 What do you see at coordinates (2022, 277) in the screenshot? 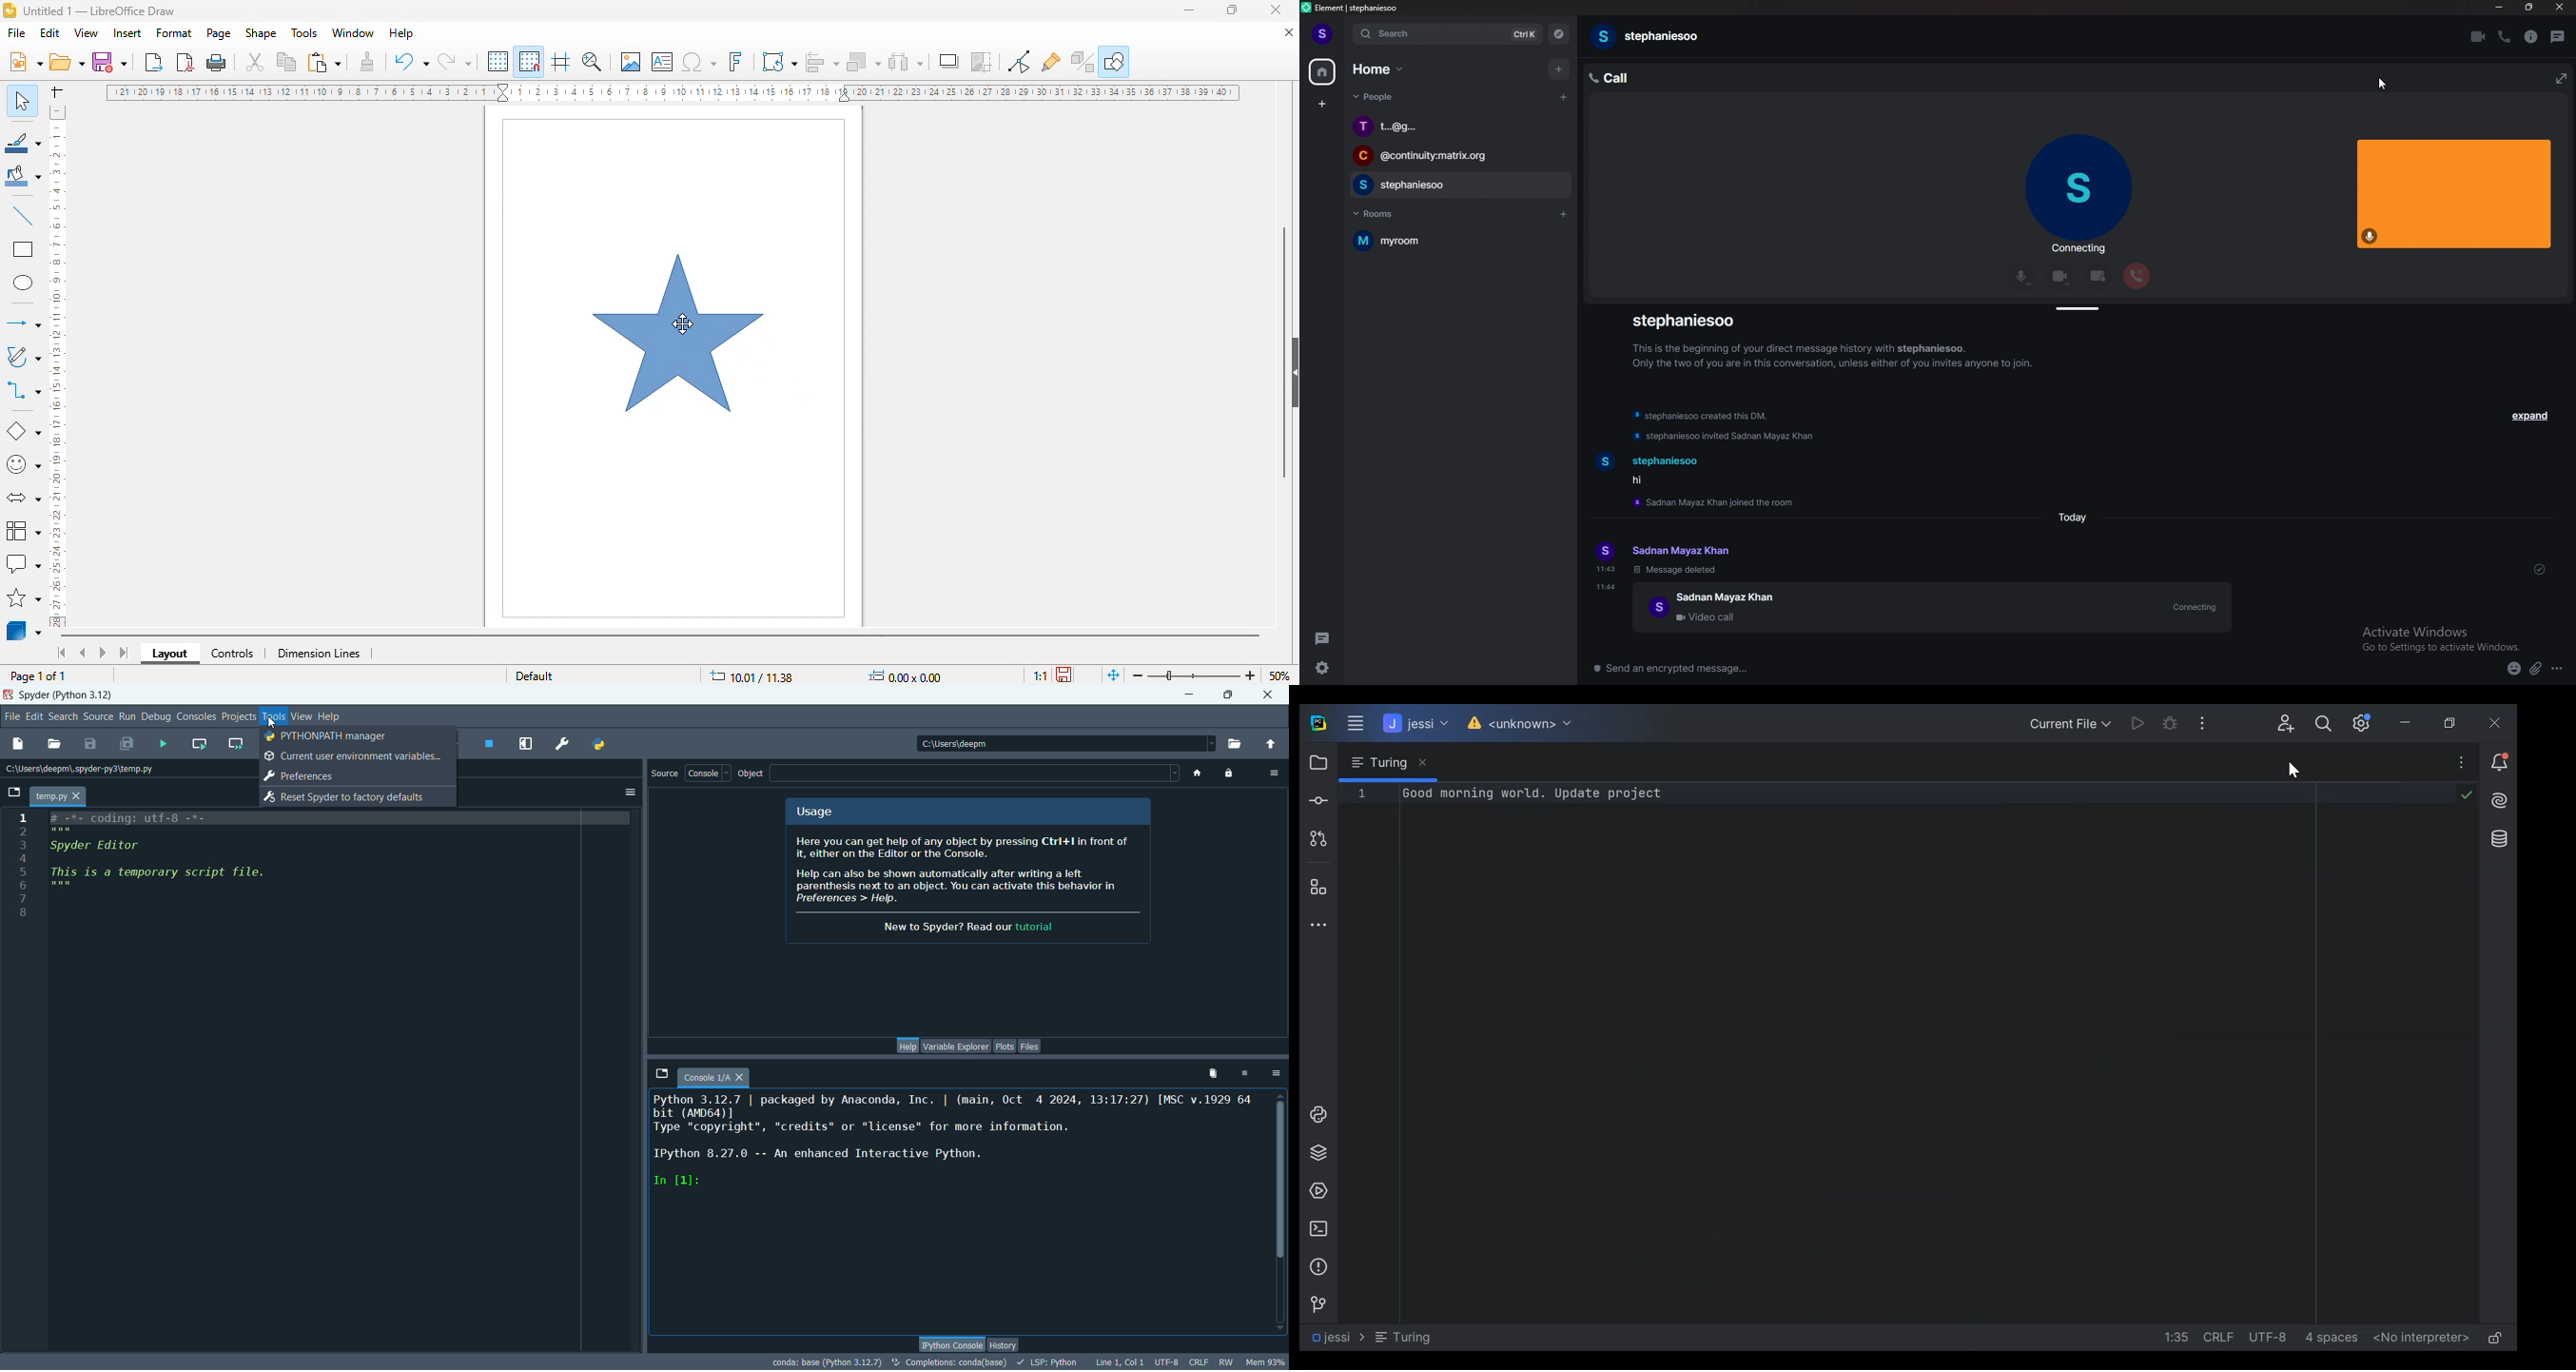
I see `microphone` at bounding box center [2022, 277].